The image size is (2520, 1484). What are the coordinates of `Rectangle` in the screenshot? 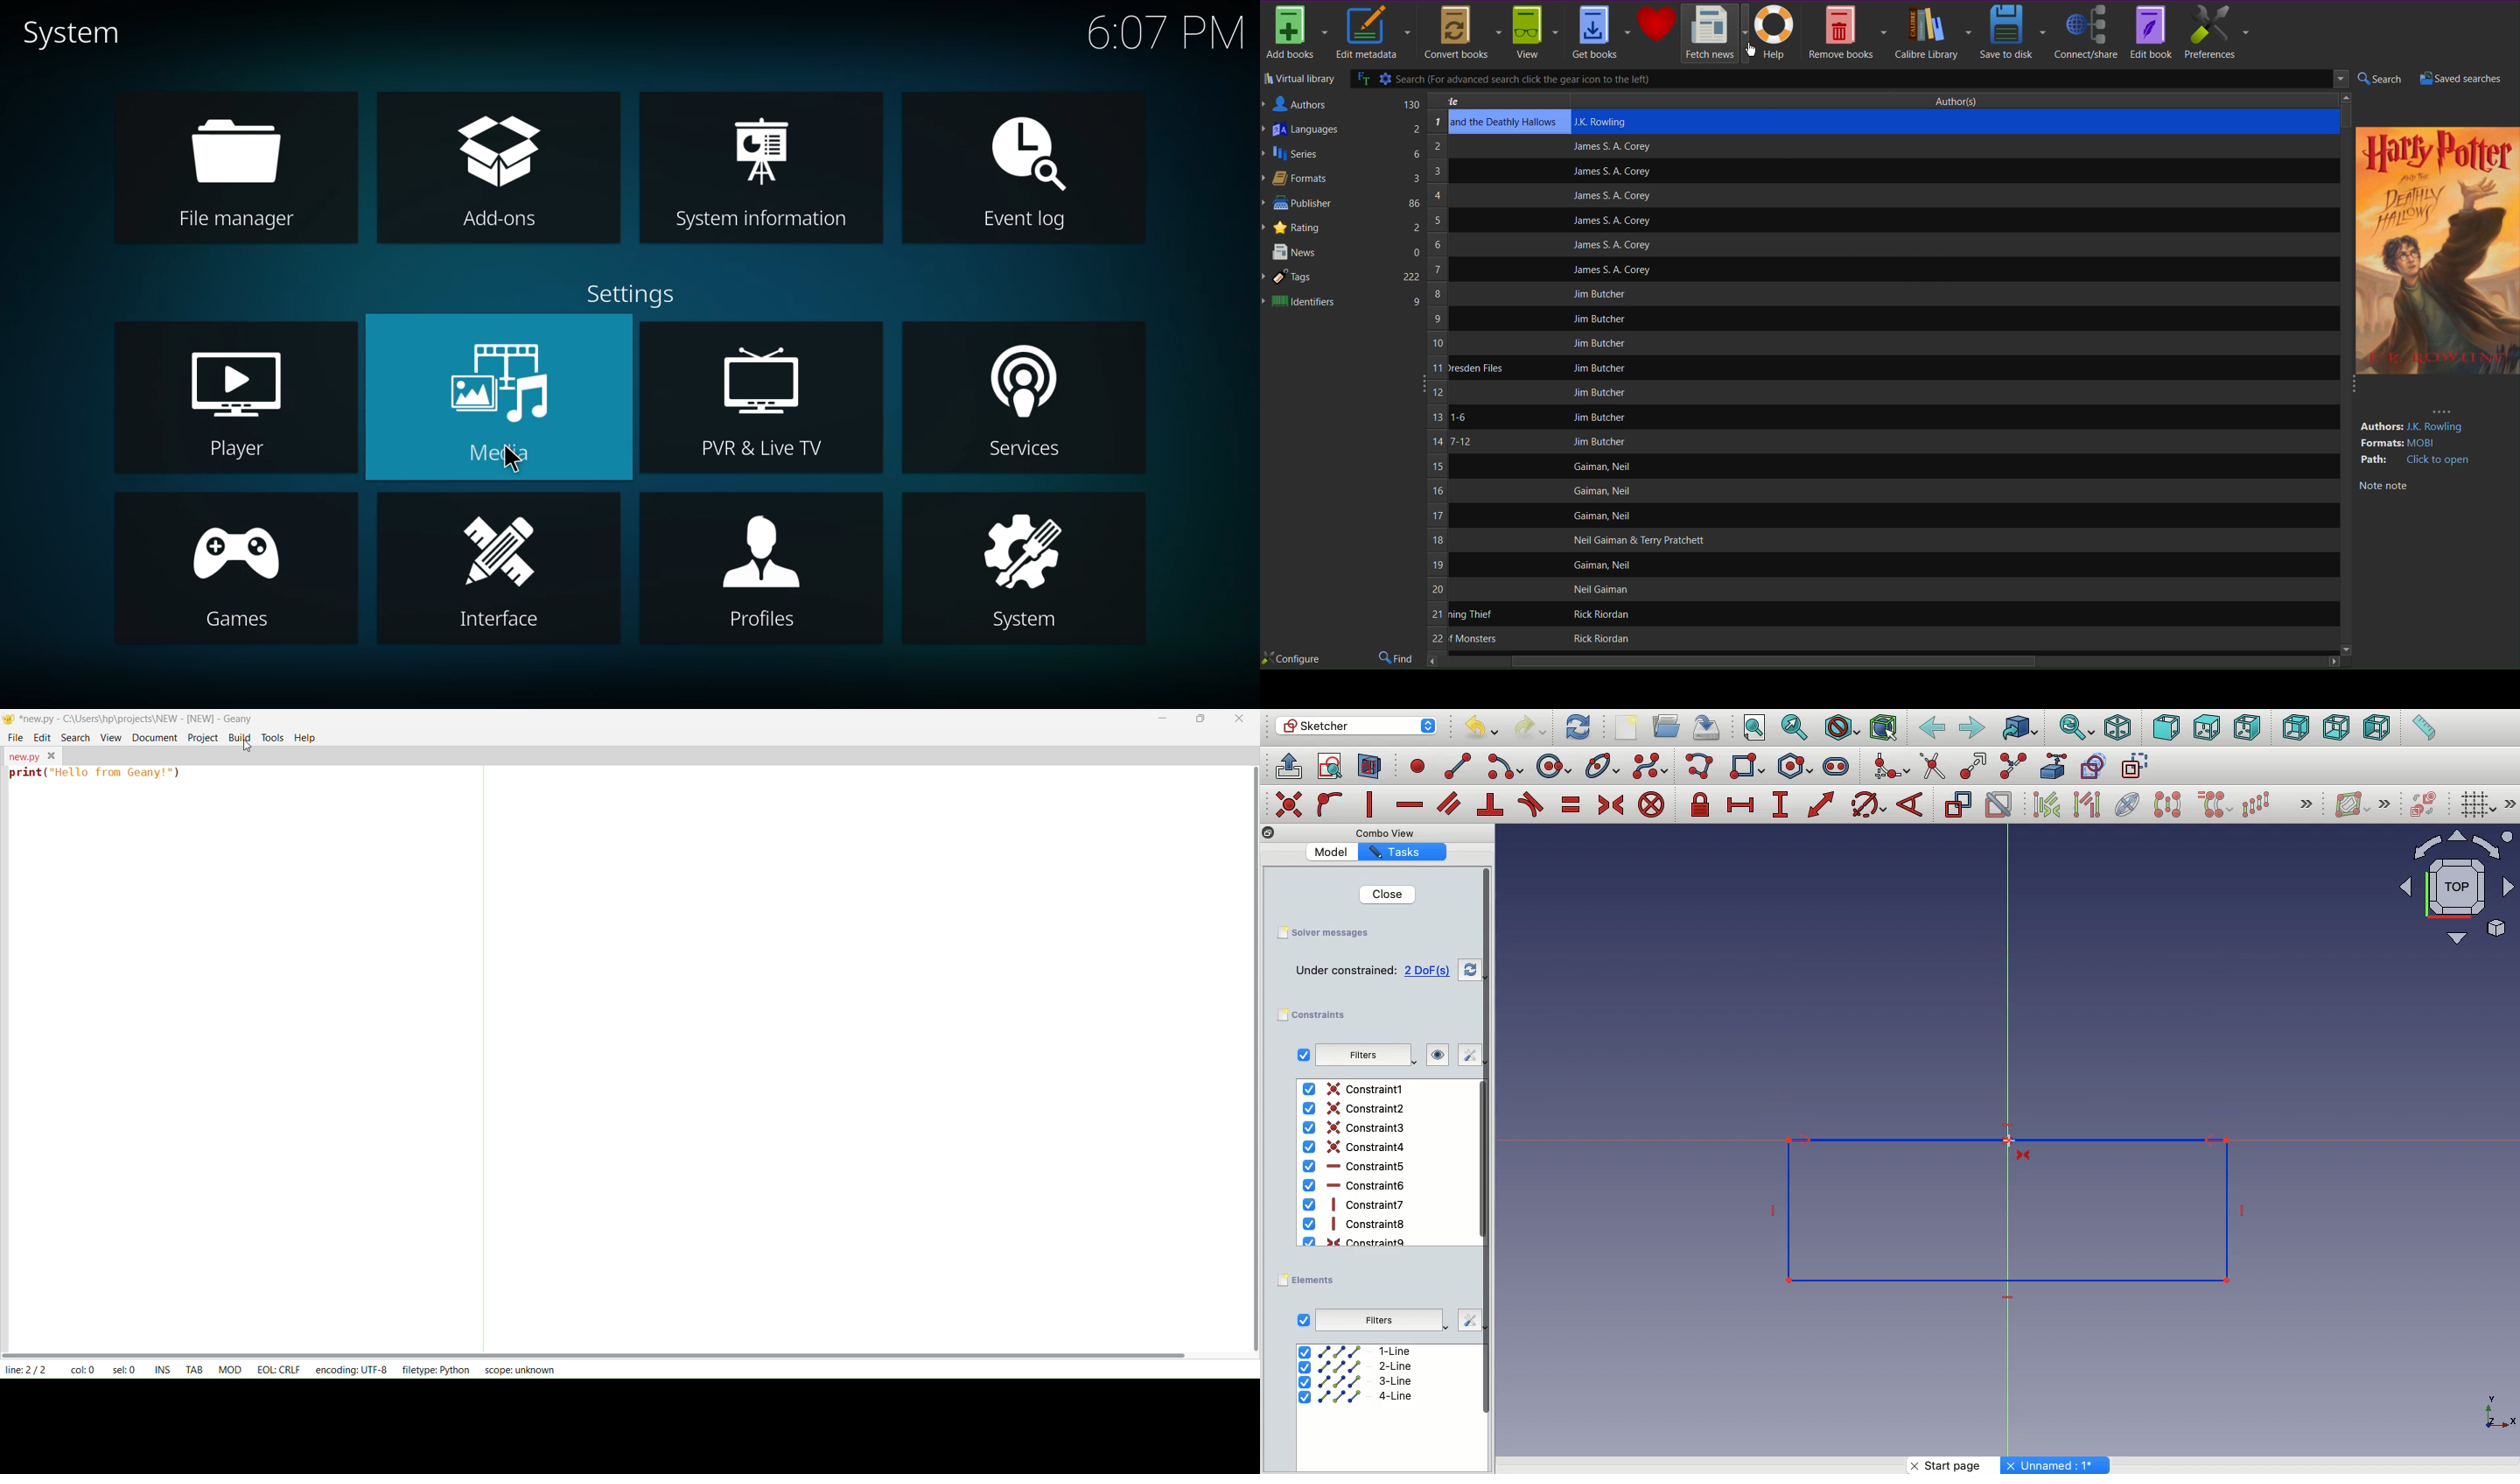 It's located at (1751, 769).